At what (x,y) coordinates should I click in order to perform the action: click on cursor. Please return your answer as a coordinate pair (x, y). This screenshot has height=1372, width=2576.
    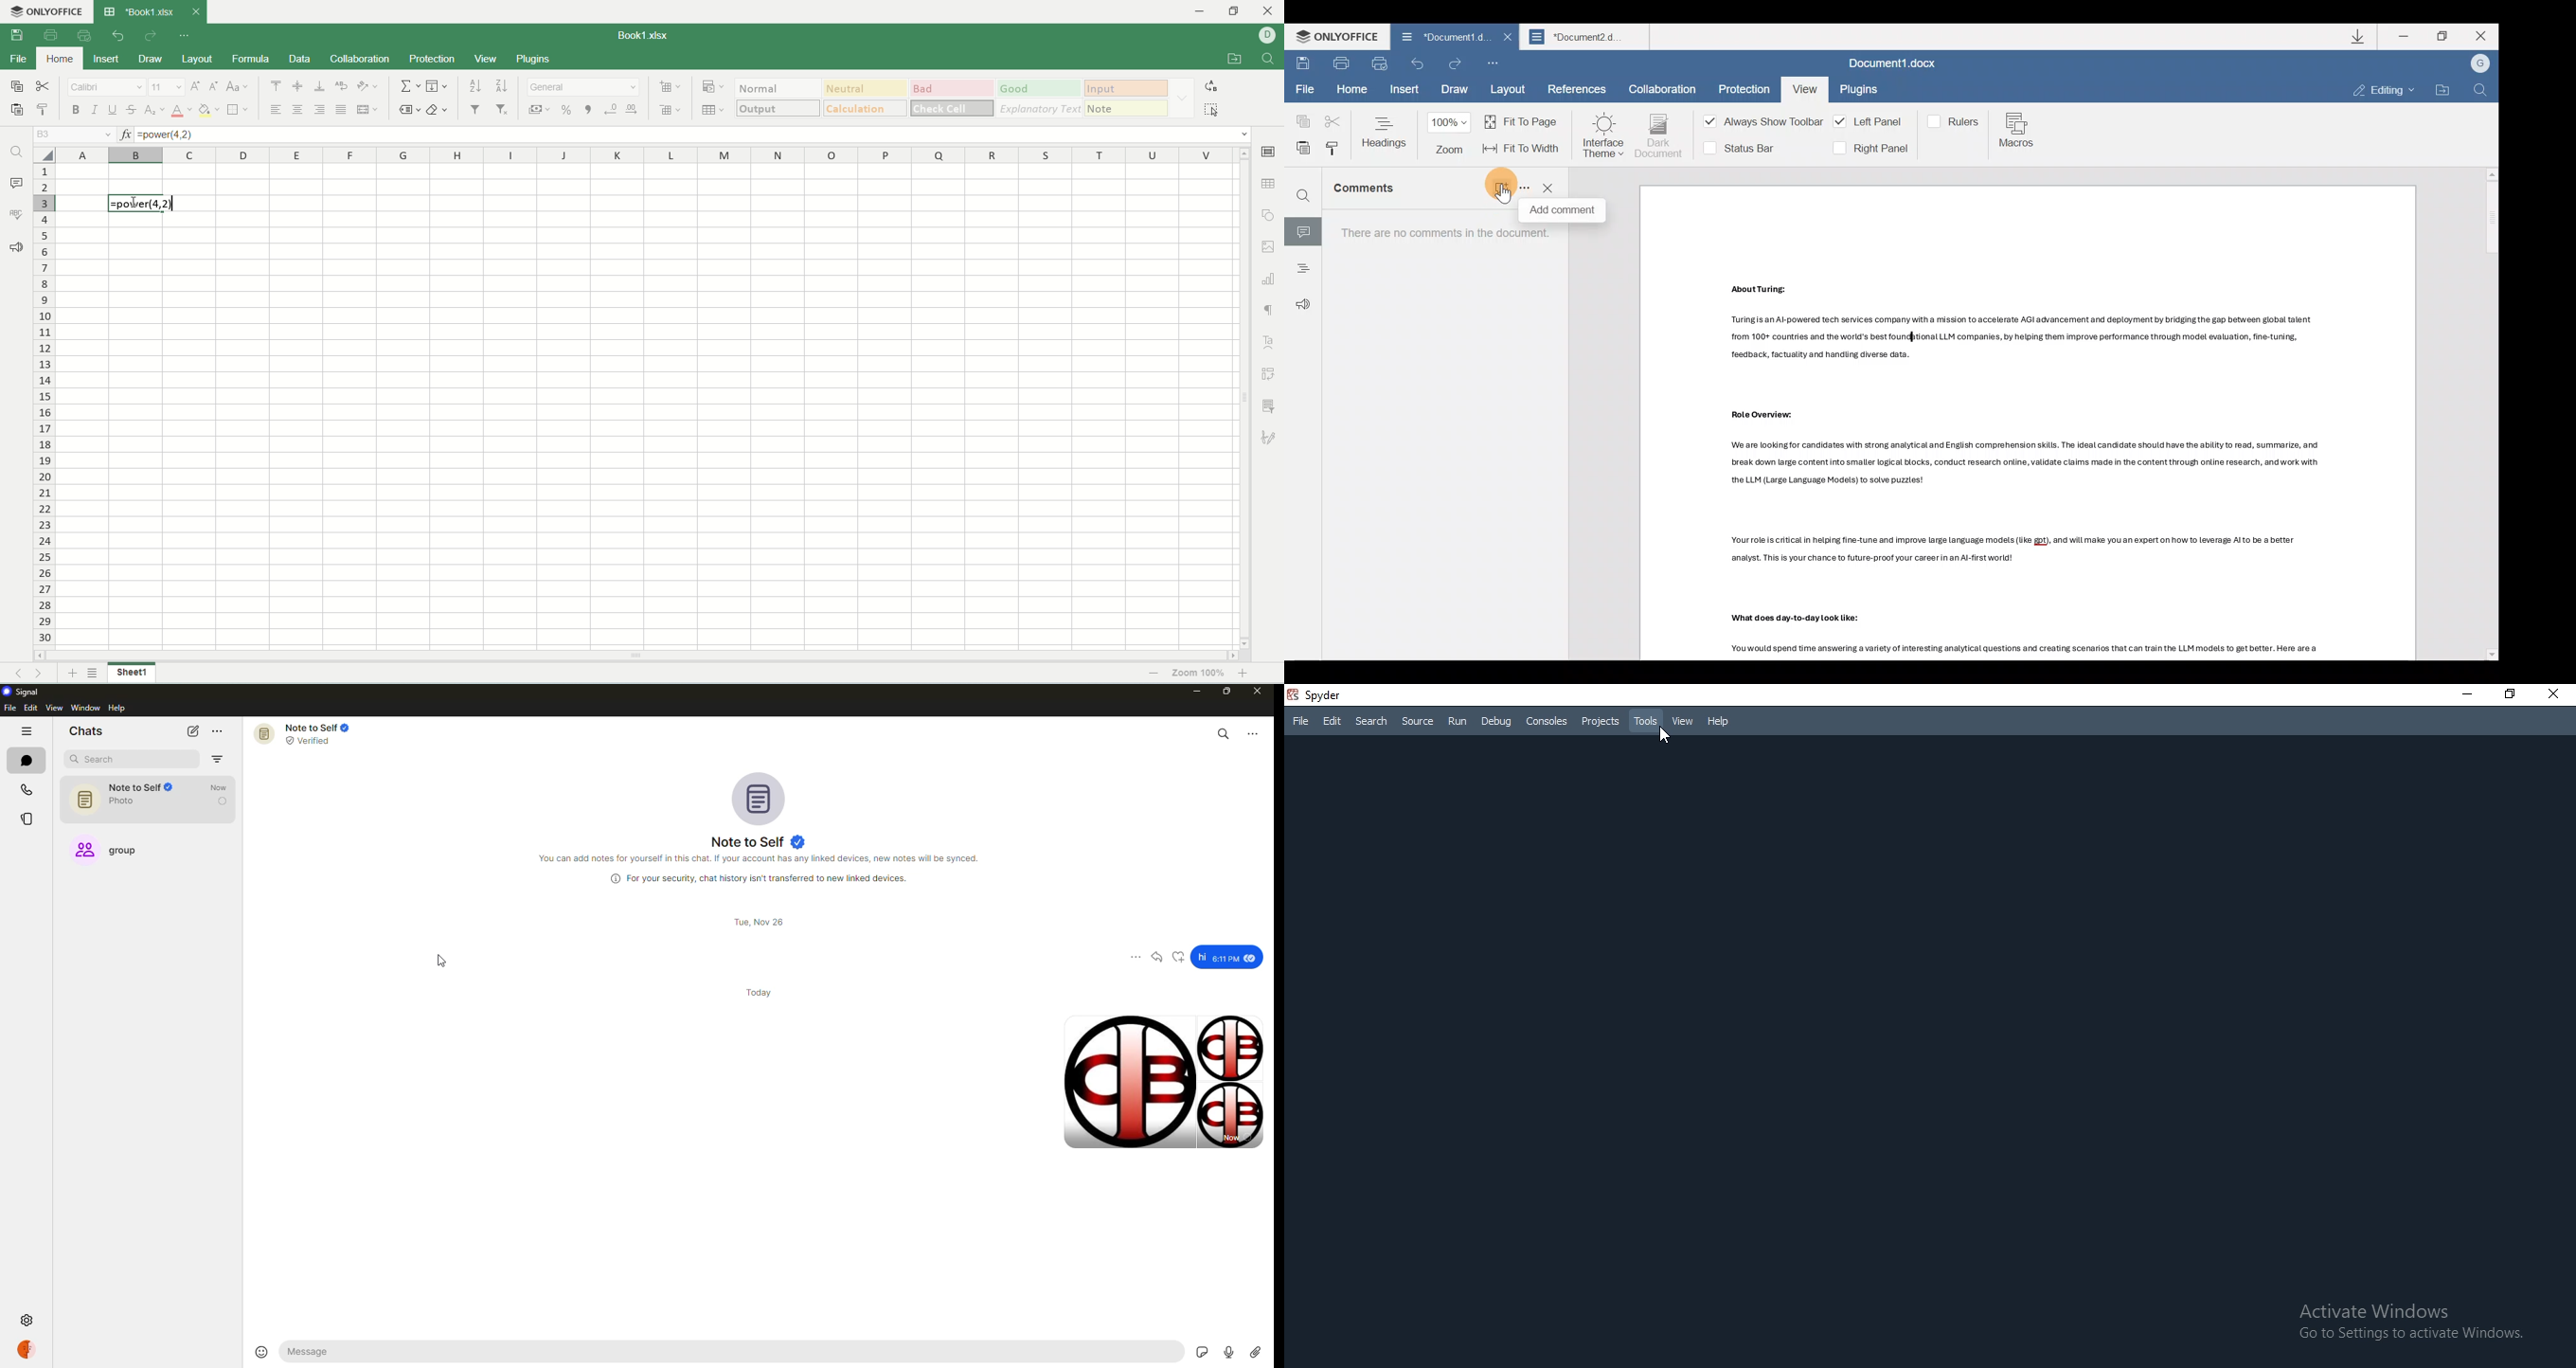
    Looking at the image, I should click on (1664, 737).